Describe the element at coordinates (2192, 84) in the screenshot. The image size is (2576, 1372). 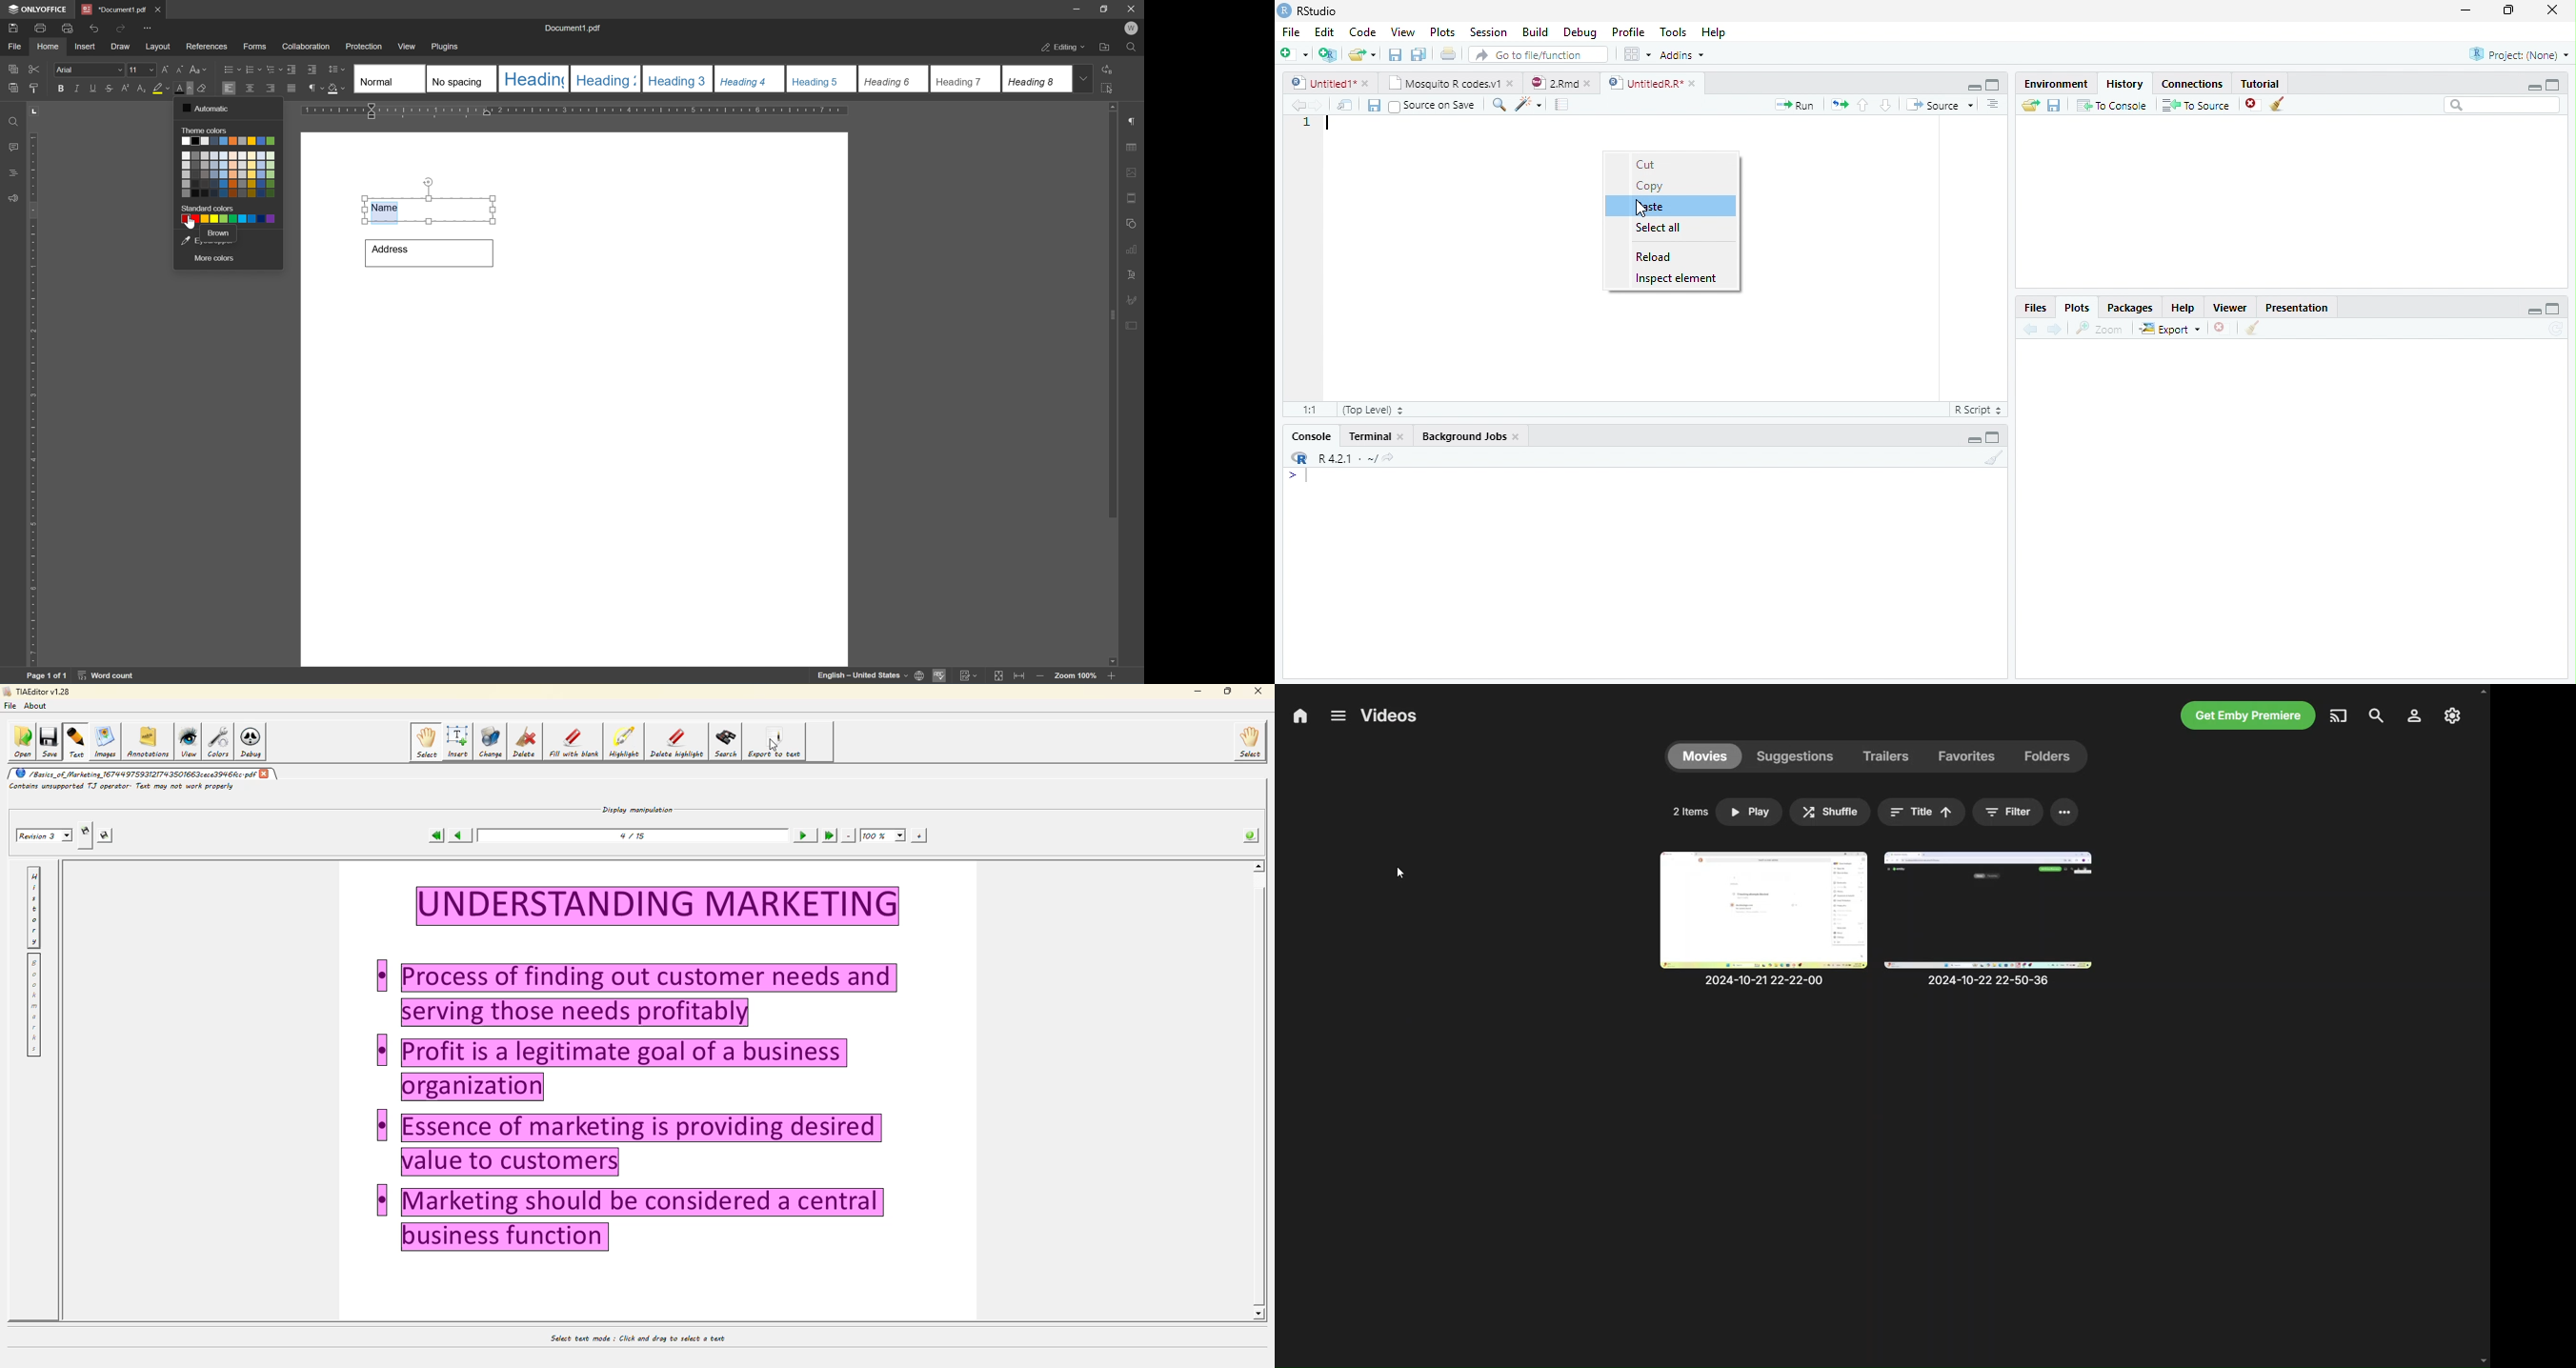
I see `Connections` at that location.